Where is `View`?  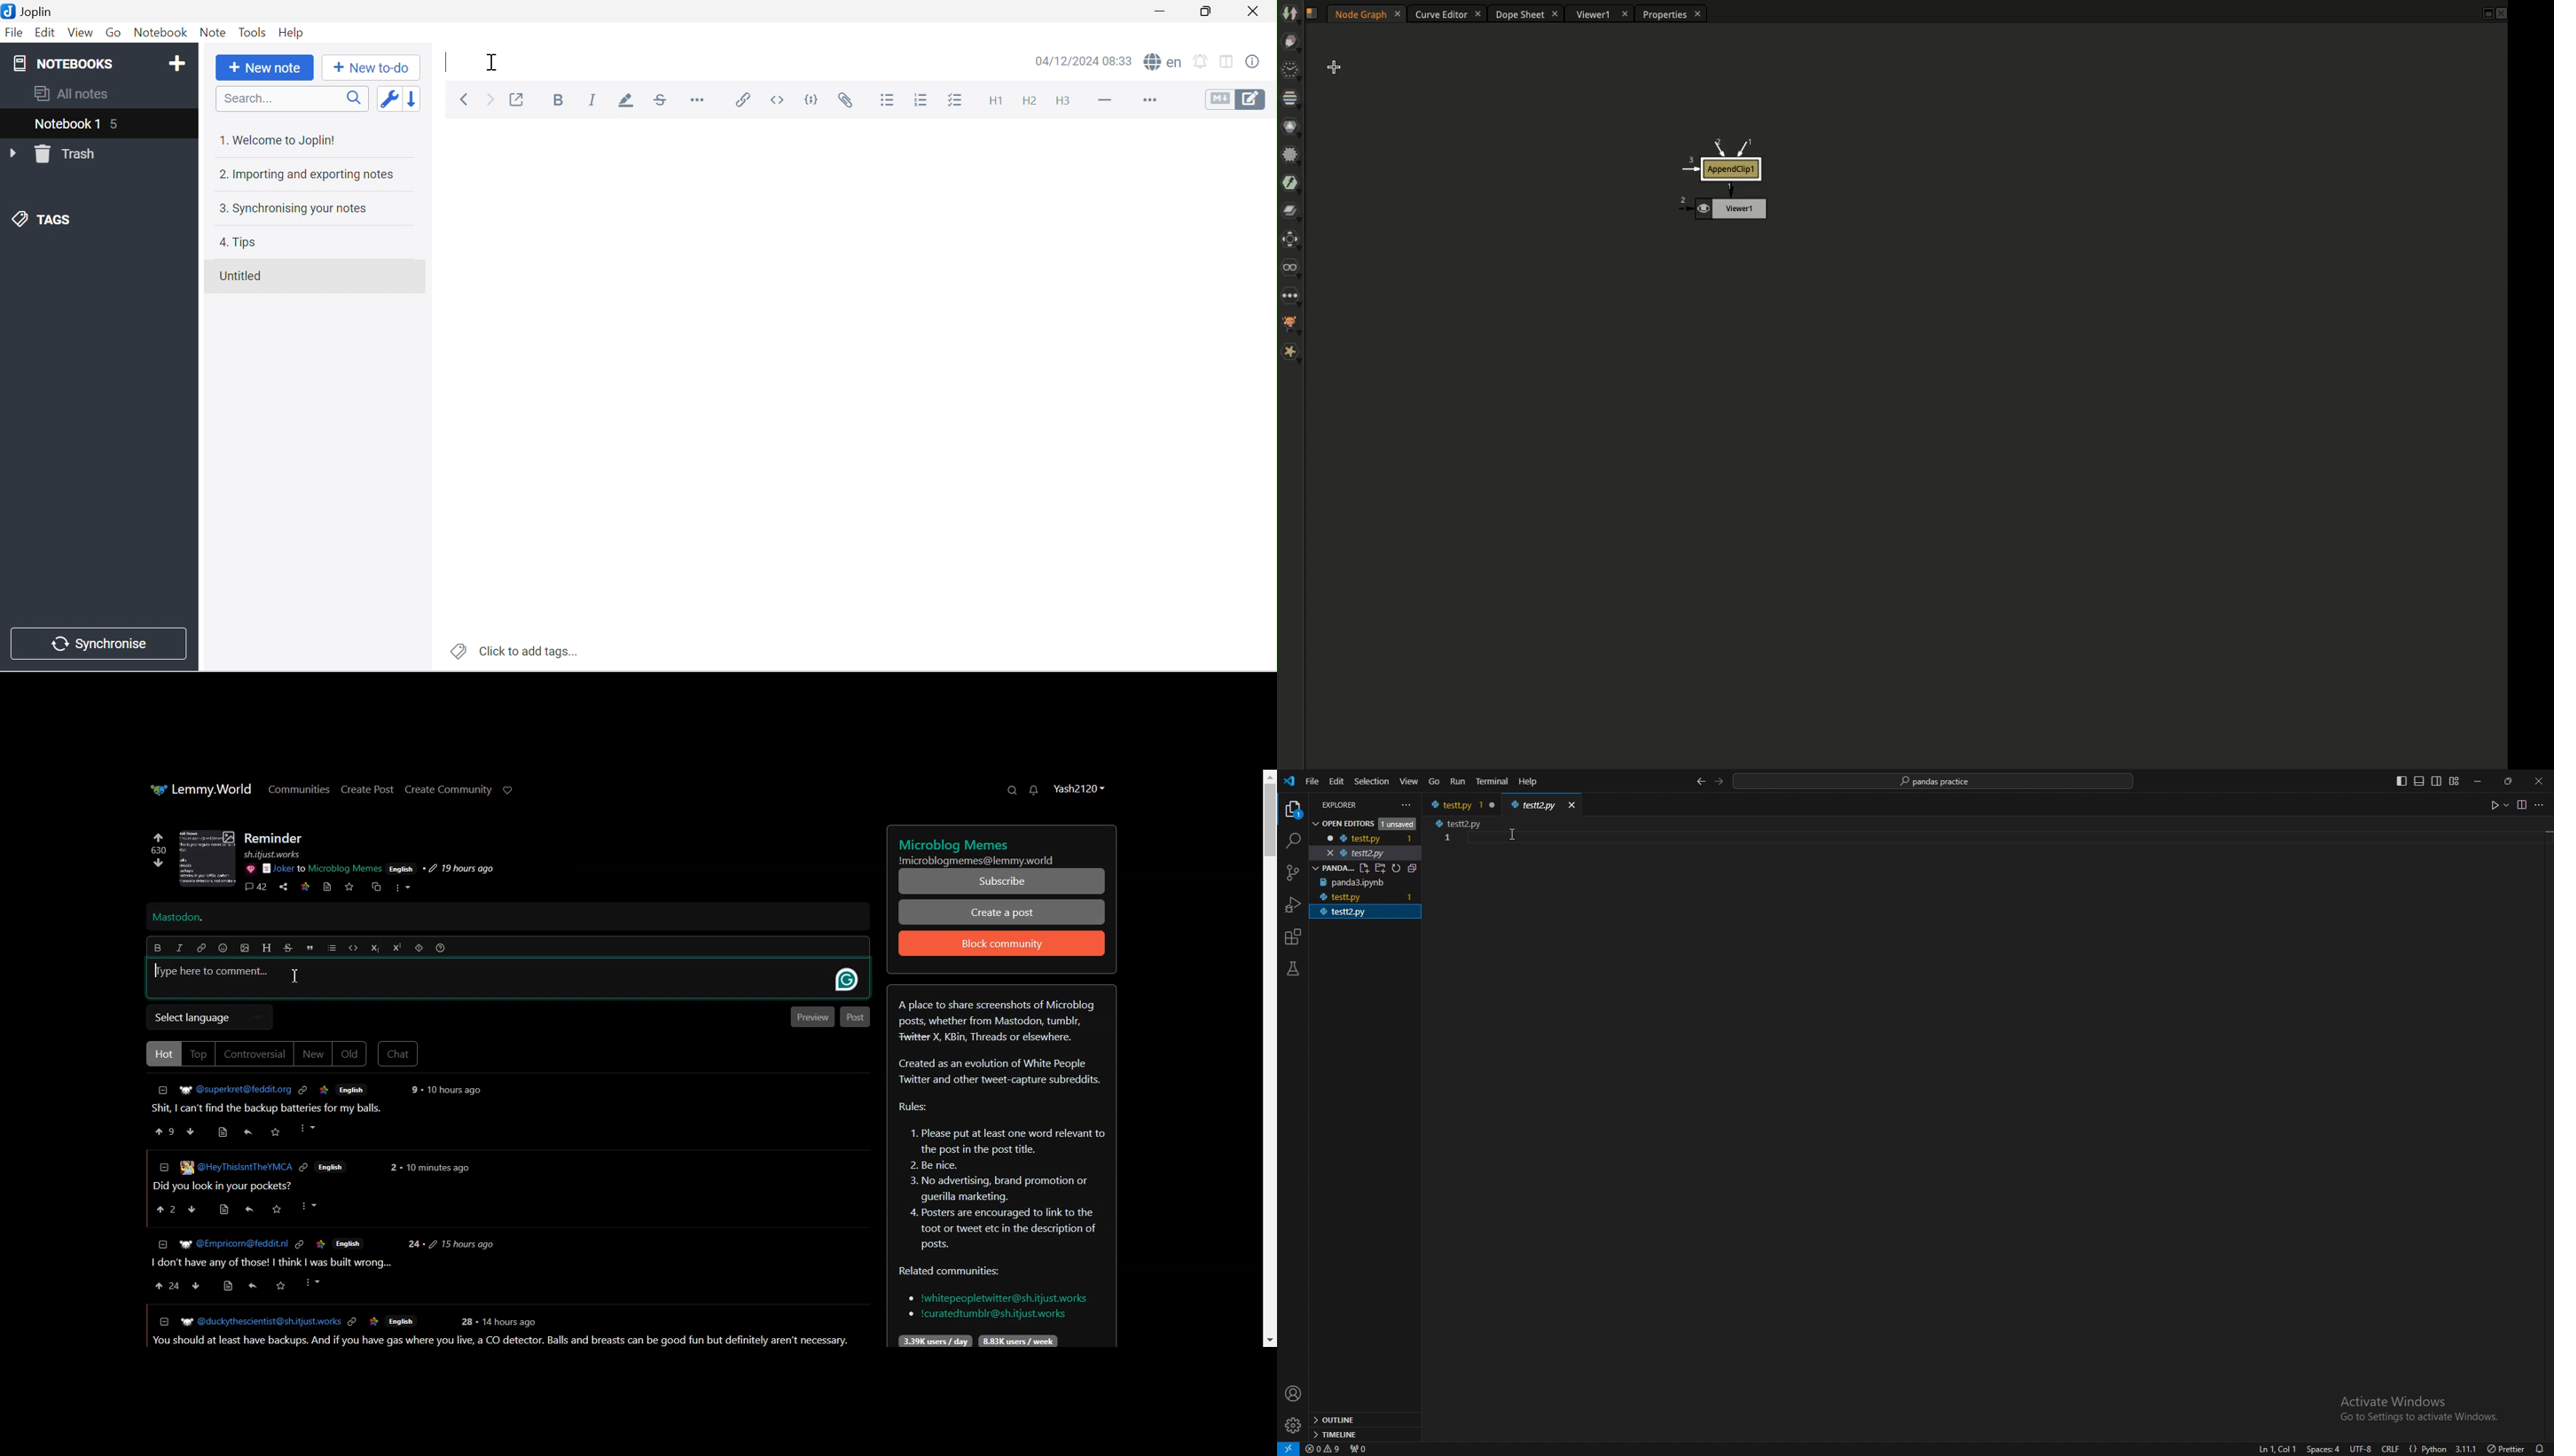
View is located at coordinates (82, 32).